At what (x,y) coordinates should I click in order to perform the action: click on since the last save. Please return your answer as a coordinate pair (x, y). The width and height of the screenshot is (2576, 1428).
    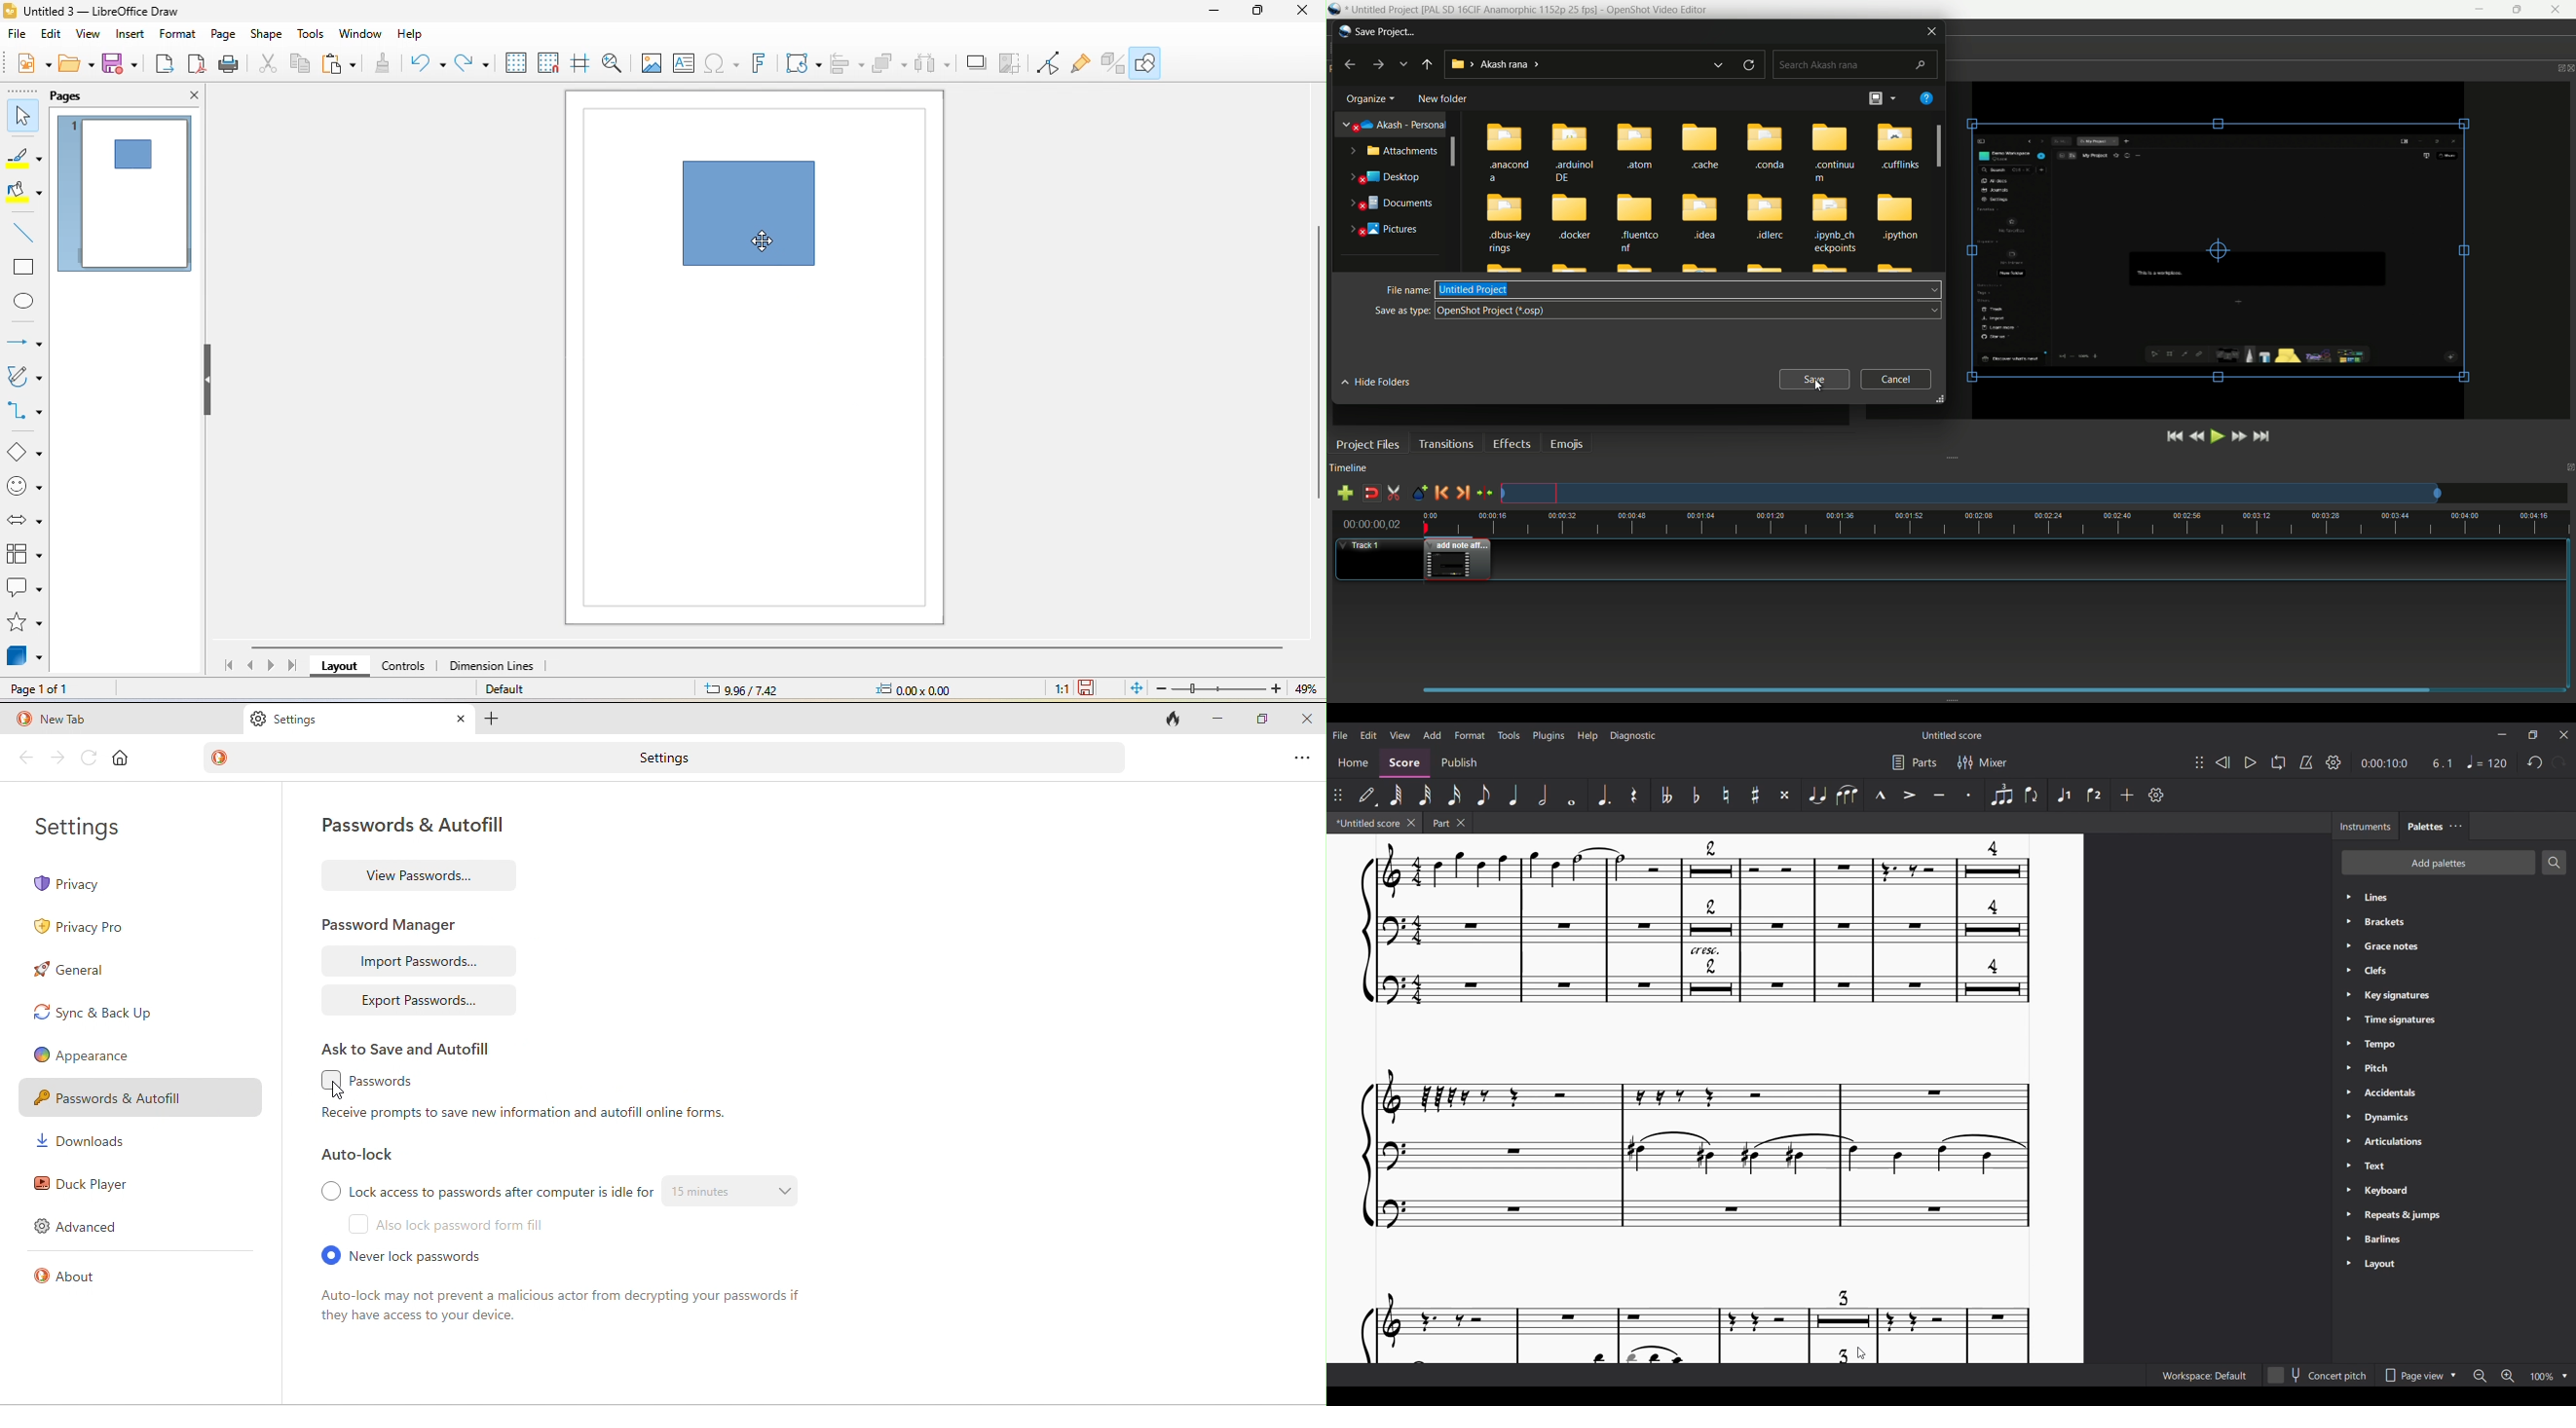
    Looking at the image, I should click on (1091, 690).